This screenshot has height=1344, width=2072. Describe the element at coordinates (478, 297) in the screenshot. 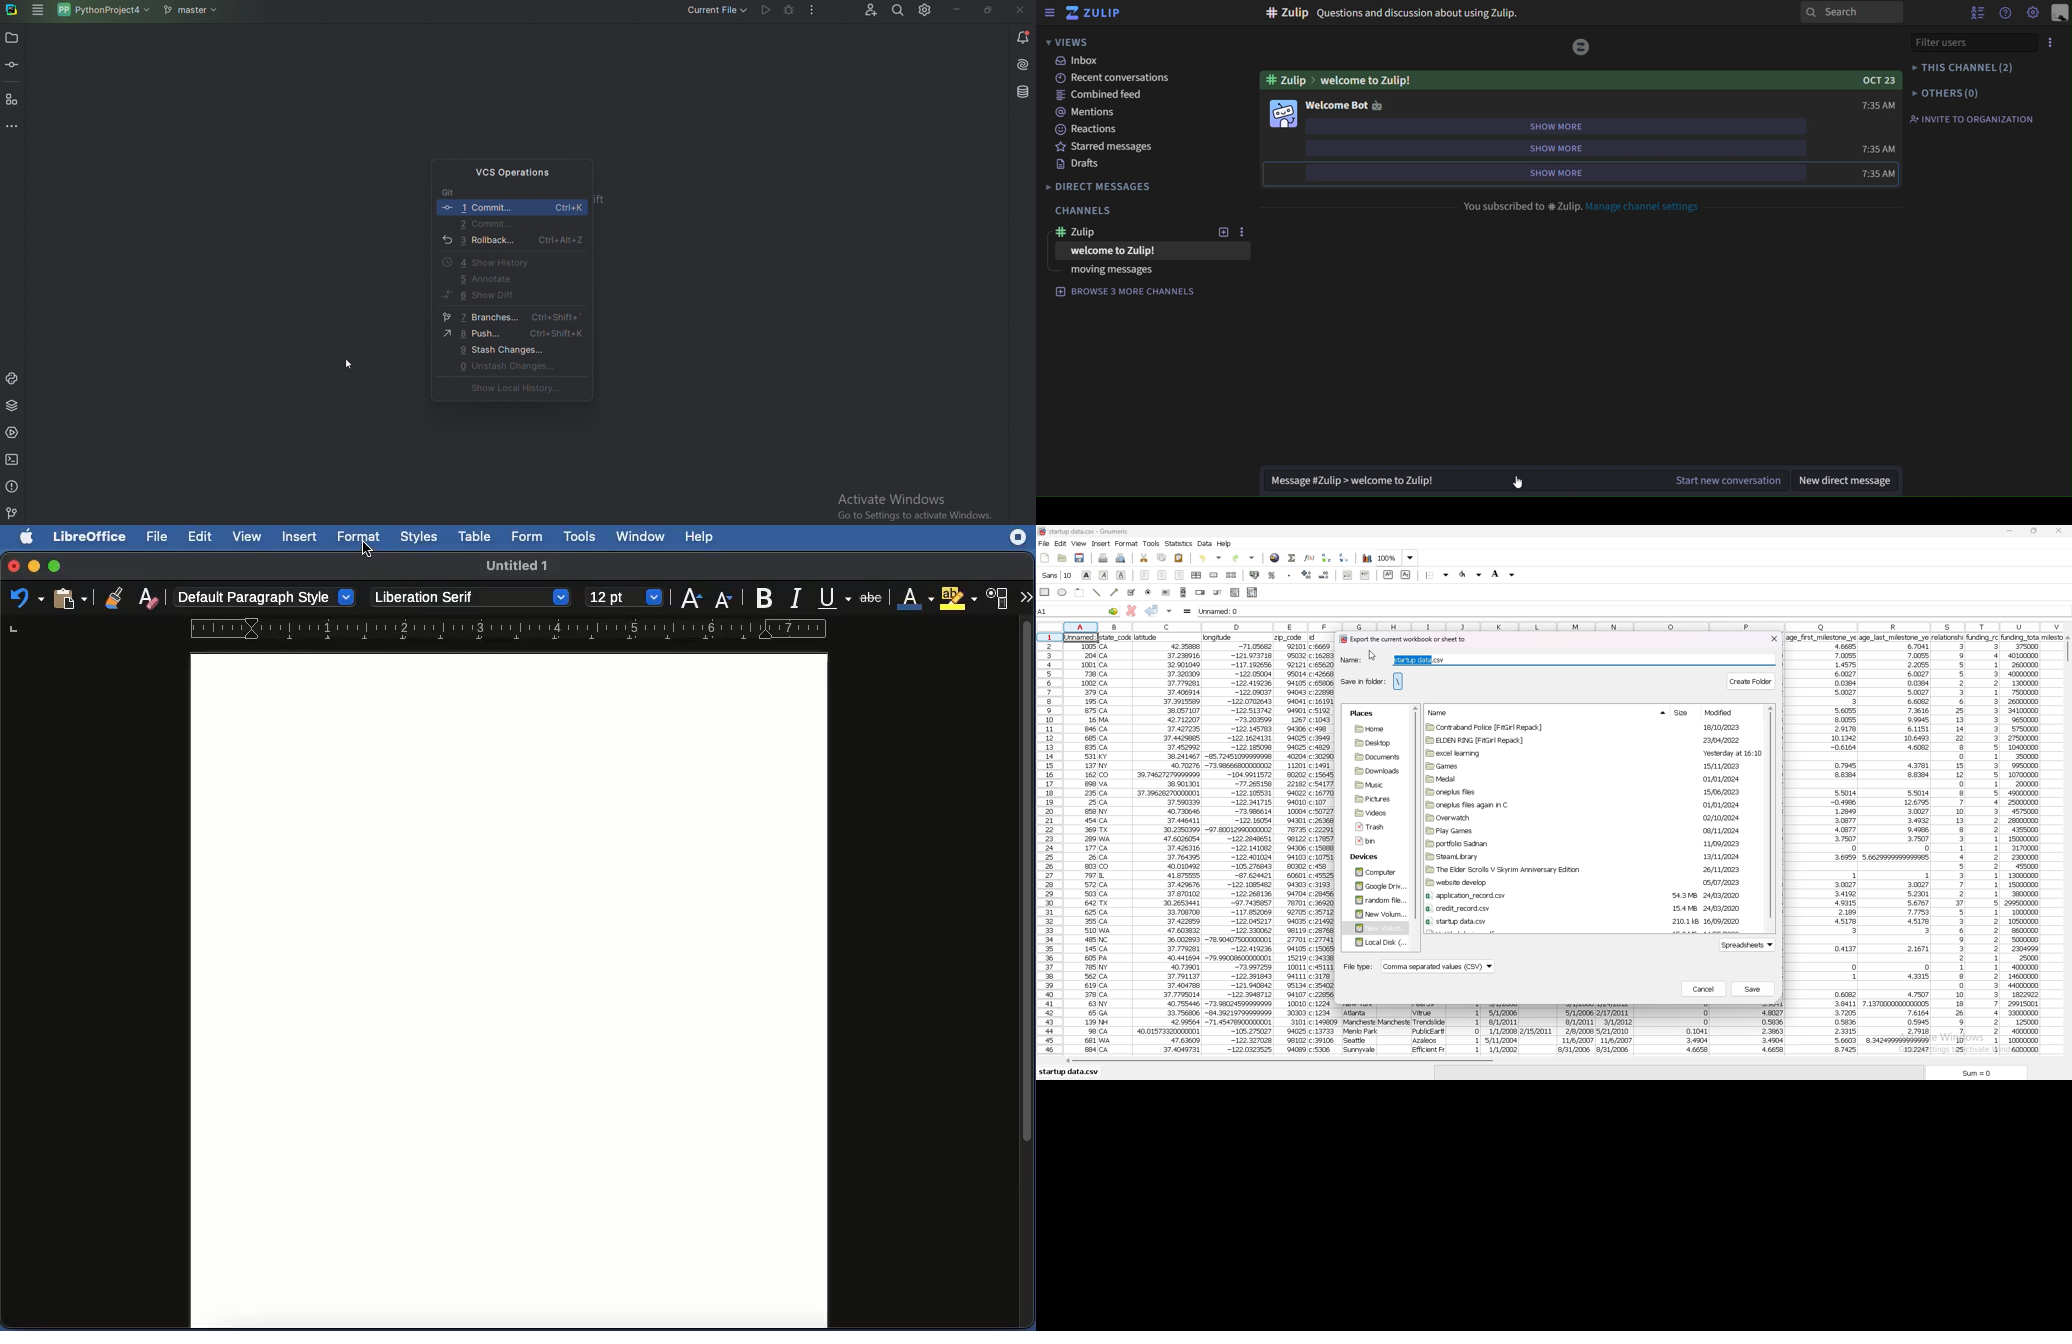

I see `Show Diff` at that location.